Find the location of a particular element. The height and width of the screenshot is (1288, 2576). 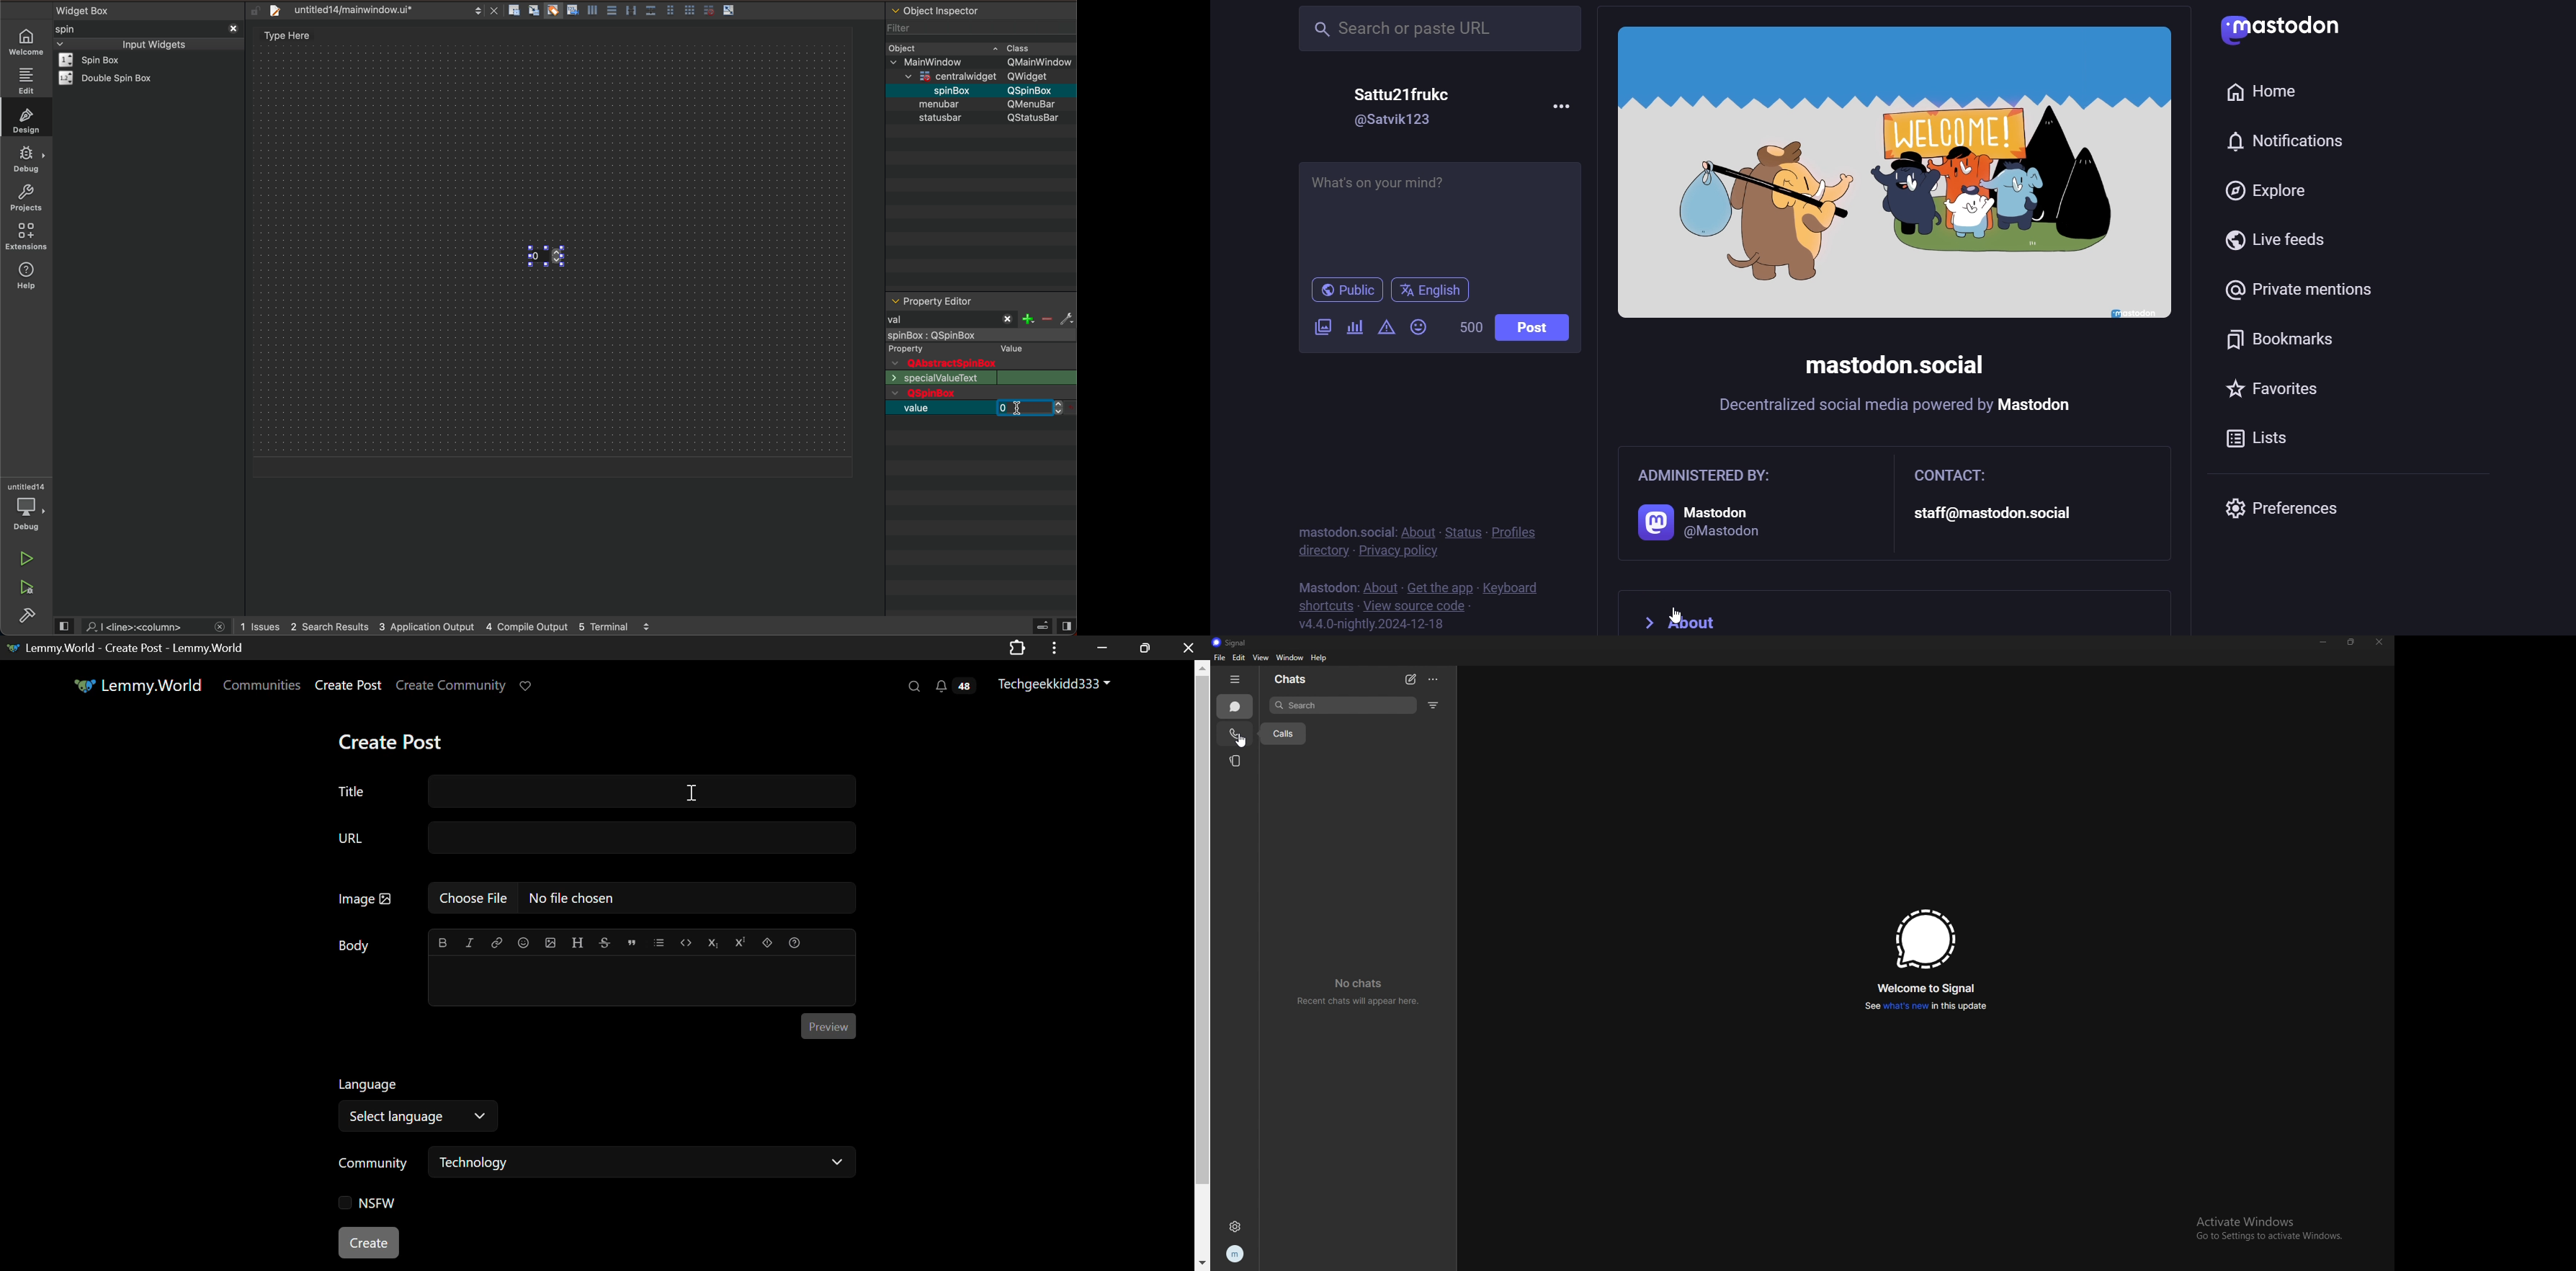

emoji is located at coordinates (1421, 326).